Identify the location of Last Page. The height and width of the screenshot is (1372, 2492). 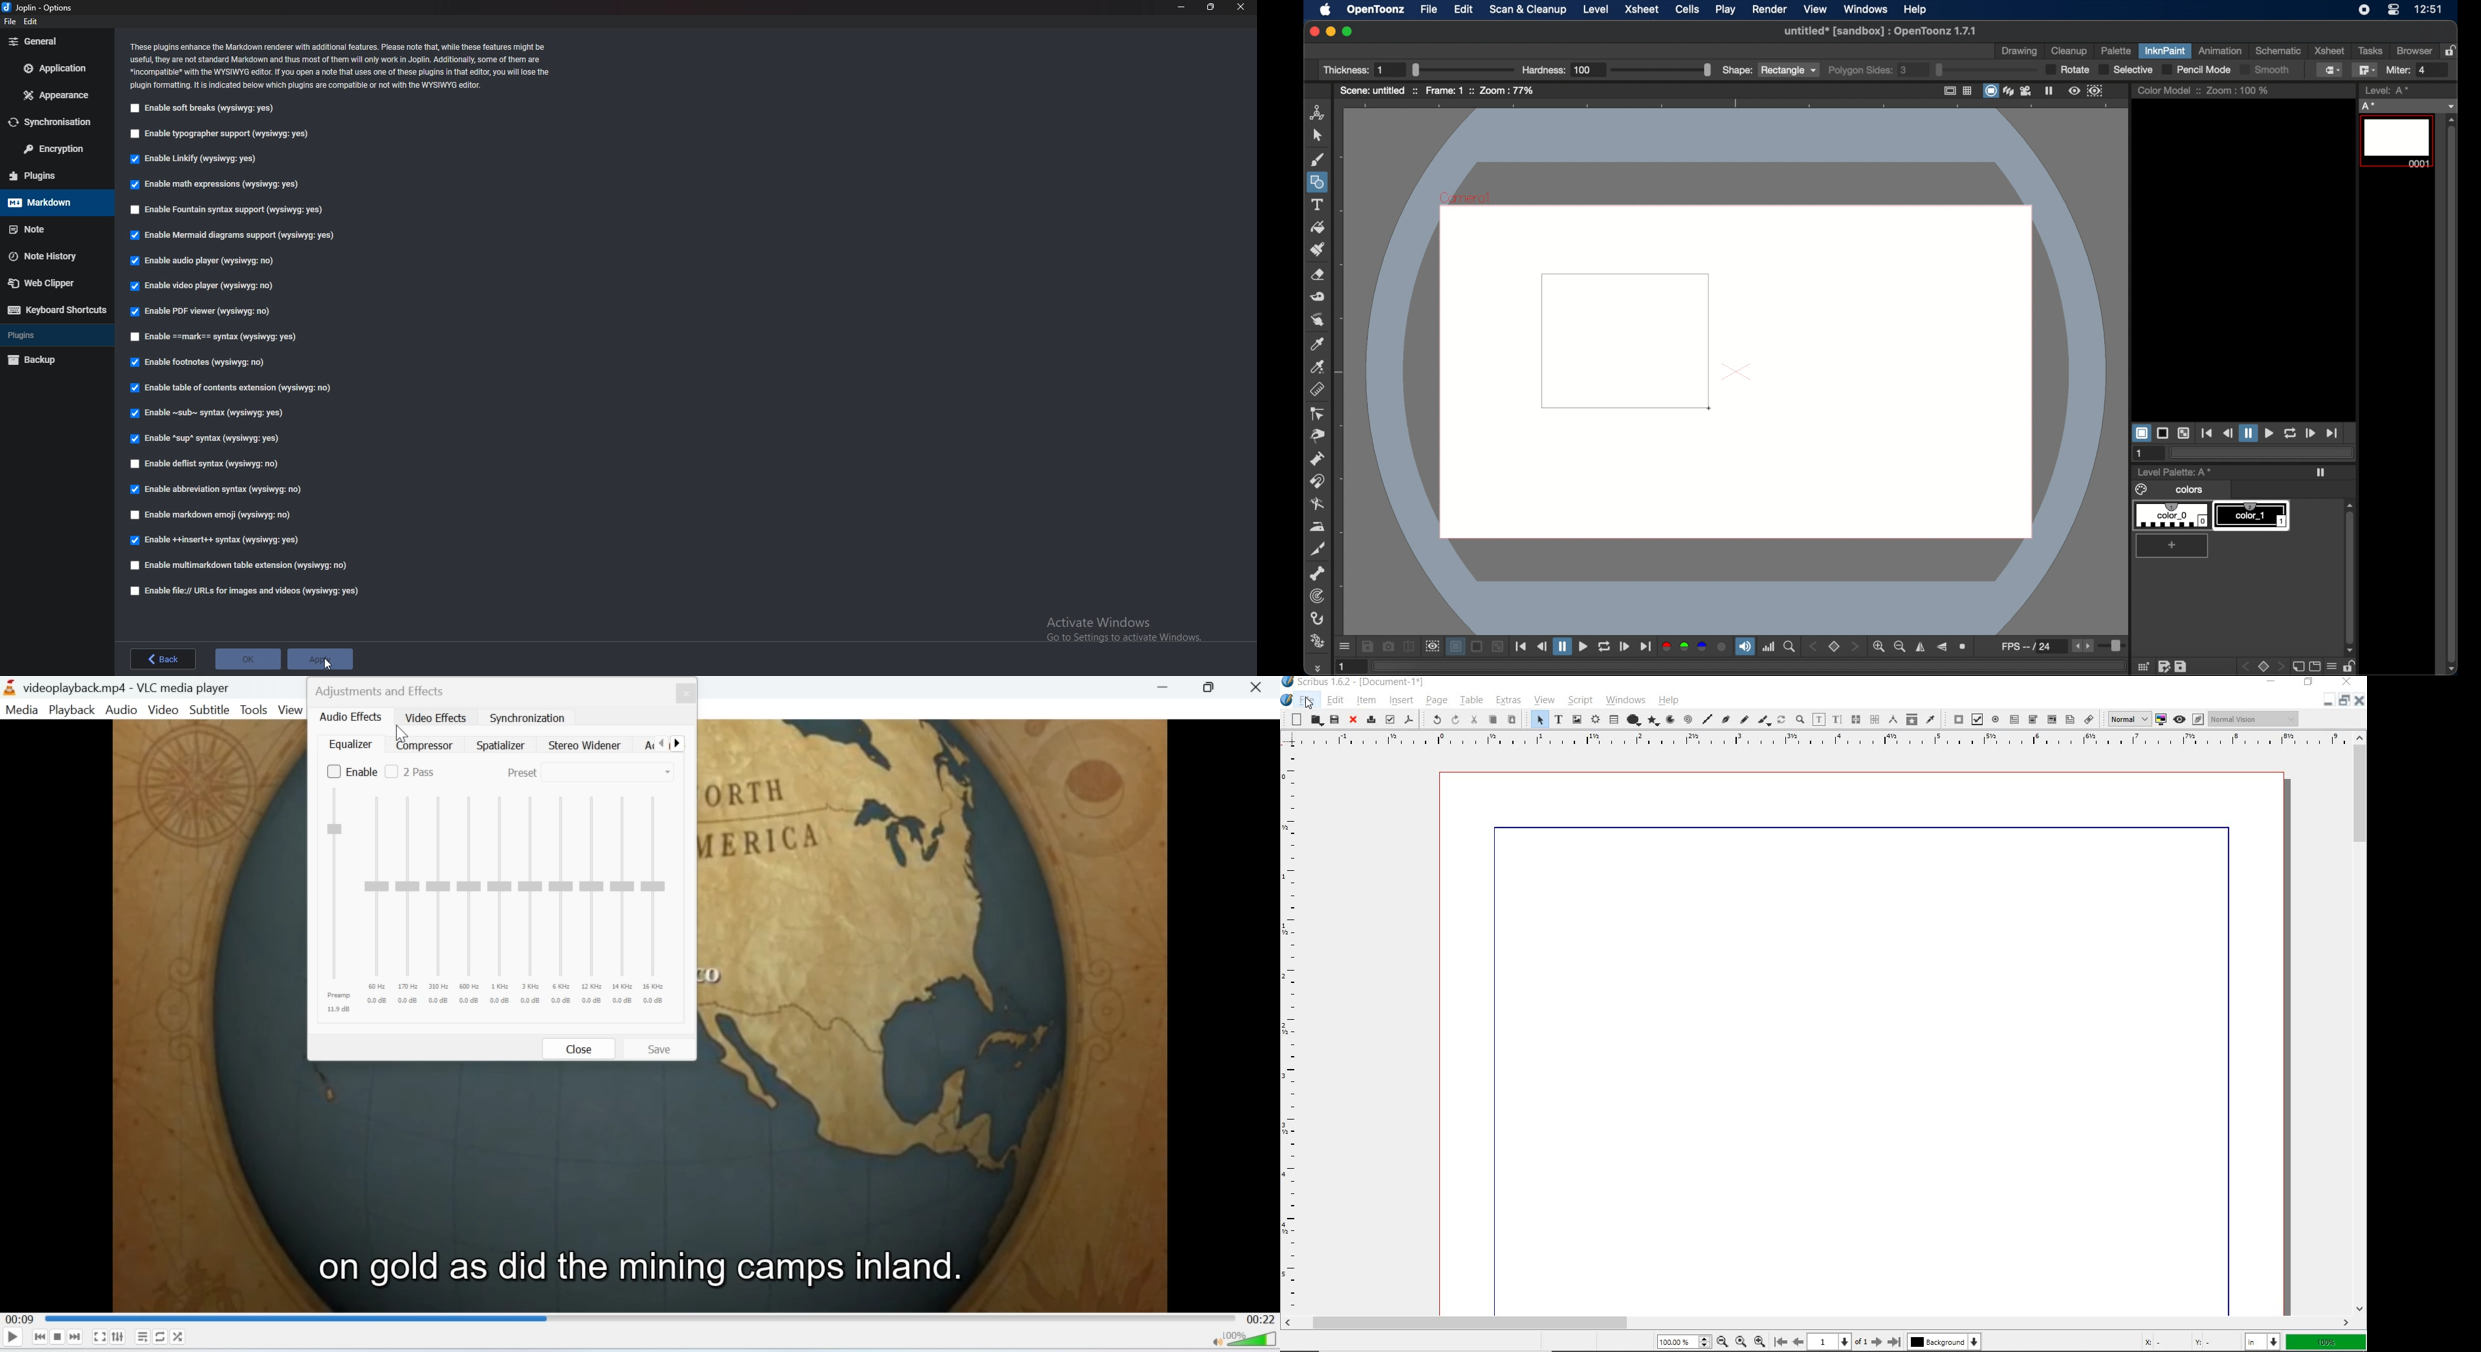
(1895, 1342).